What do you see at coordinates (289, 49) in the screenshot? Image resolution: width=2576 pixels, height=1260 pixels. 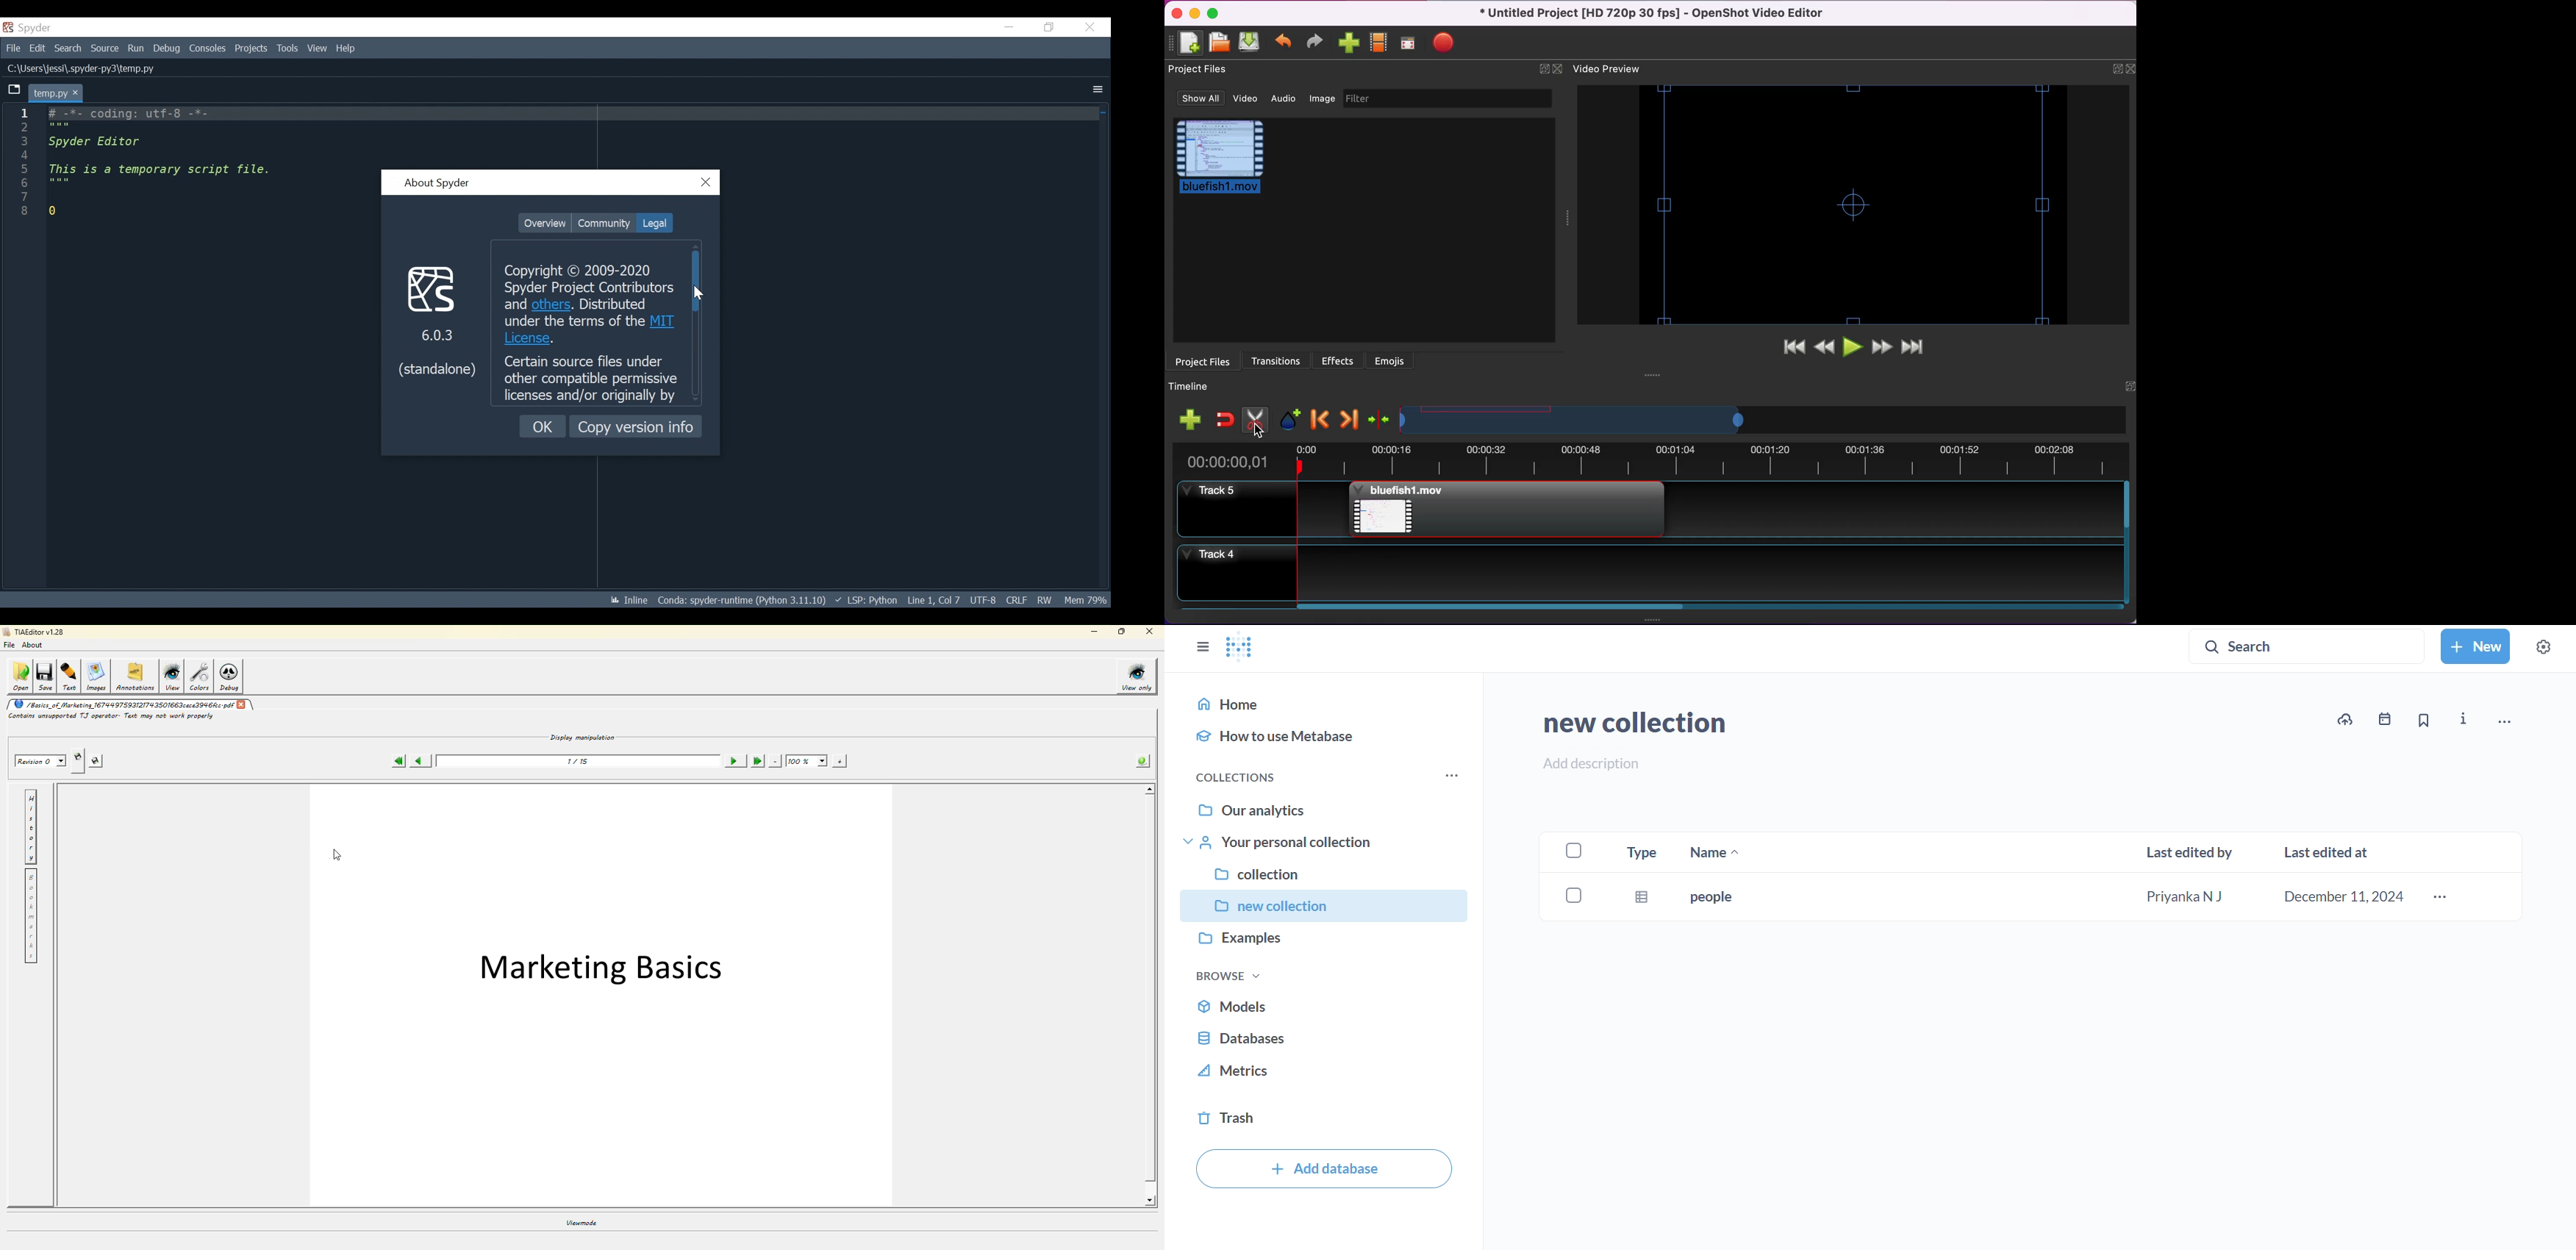 I see `Tools` at bounding box center [289, 49].